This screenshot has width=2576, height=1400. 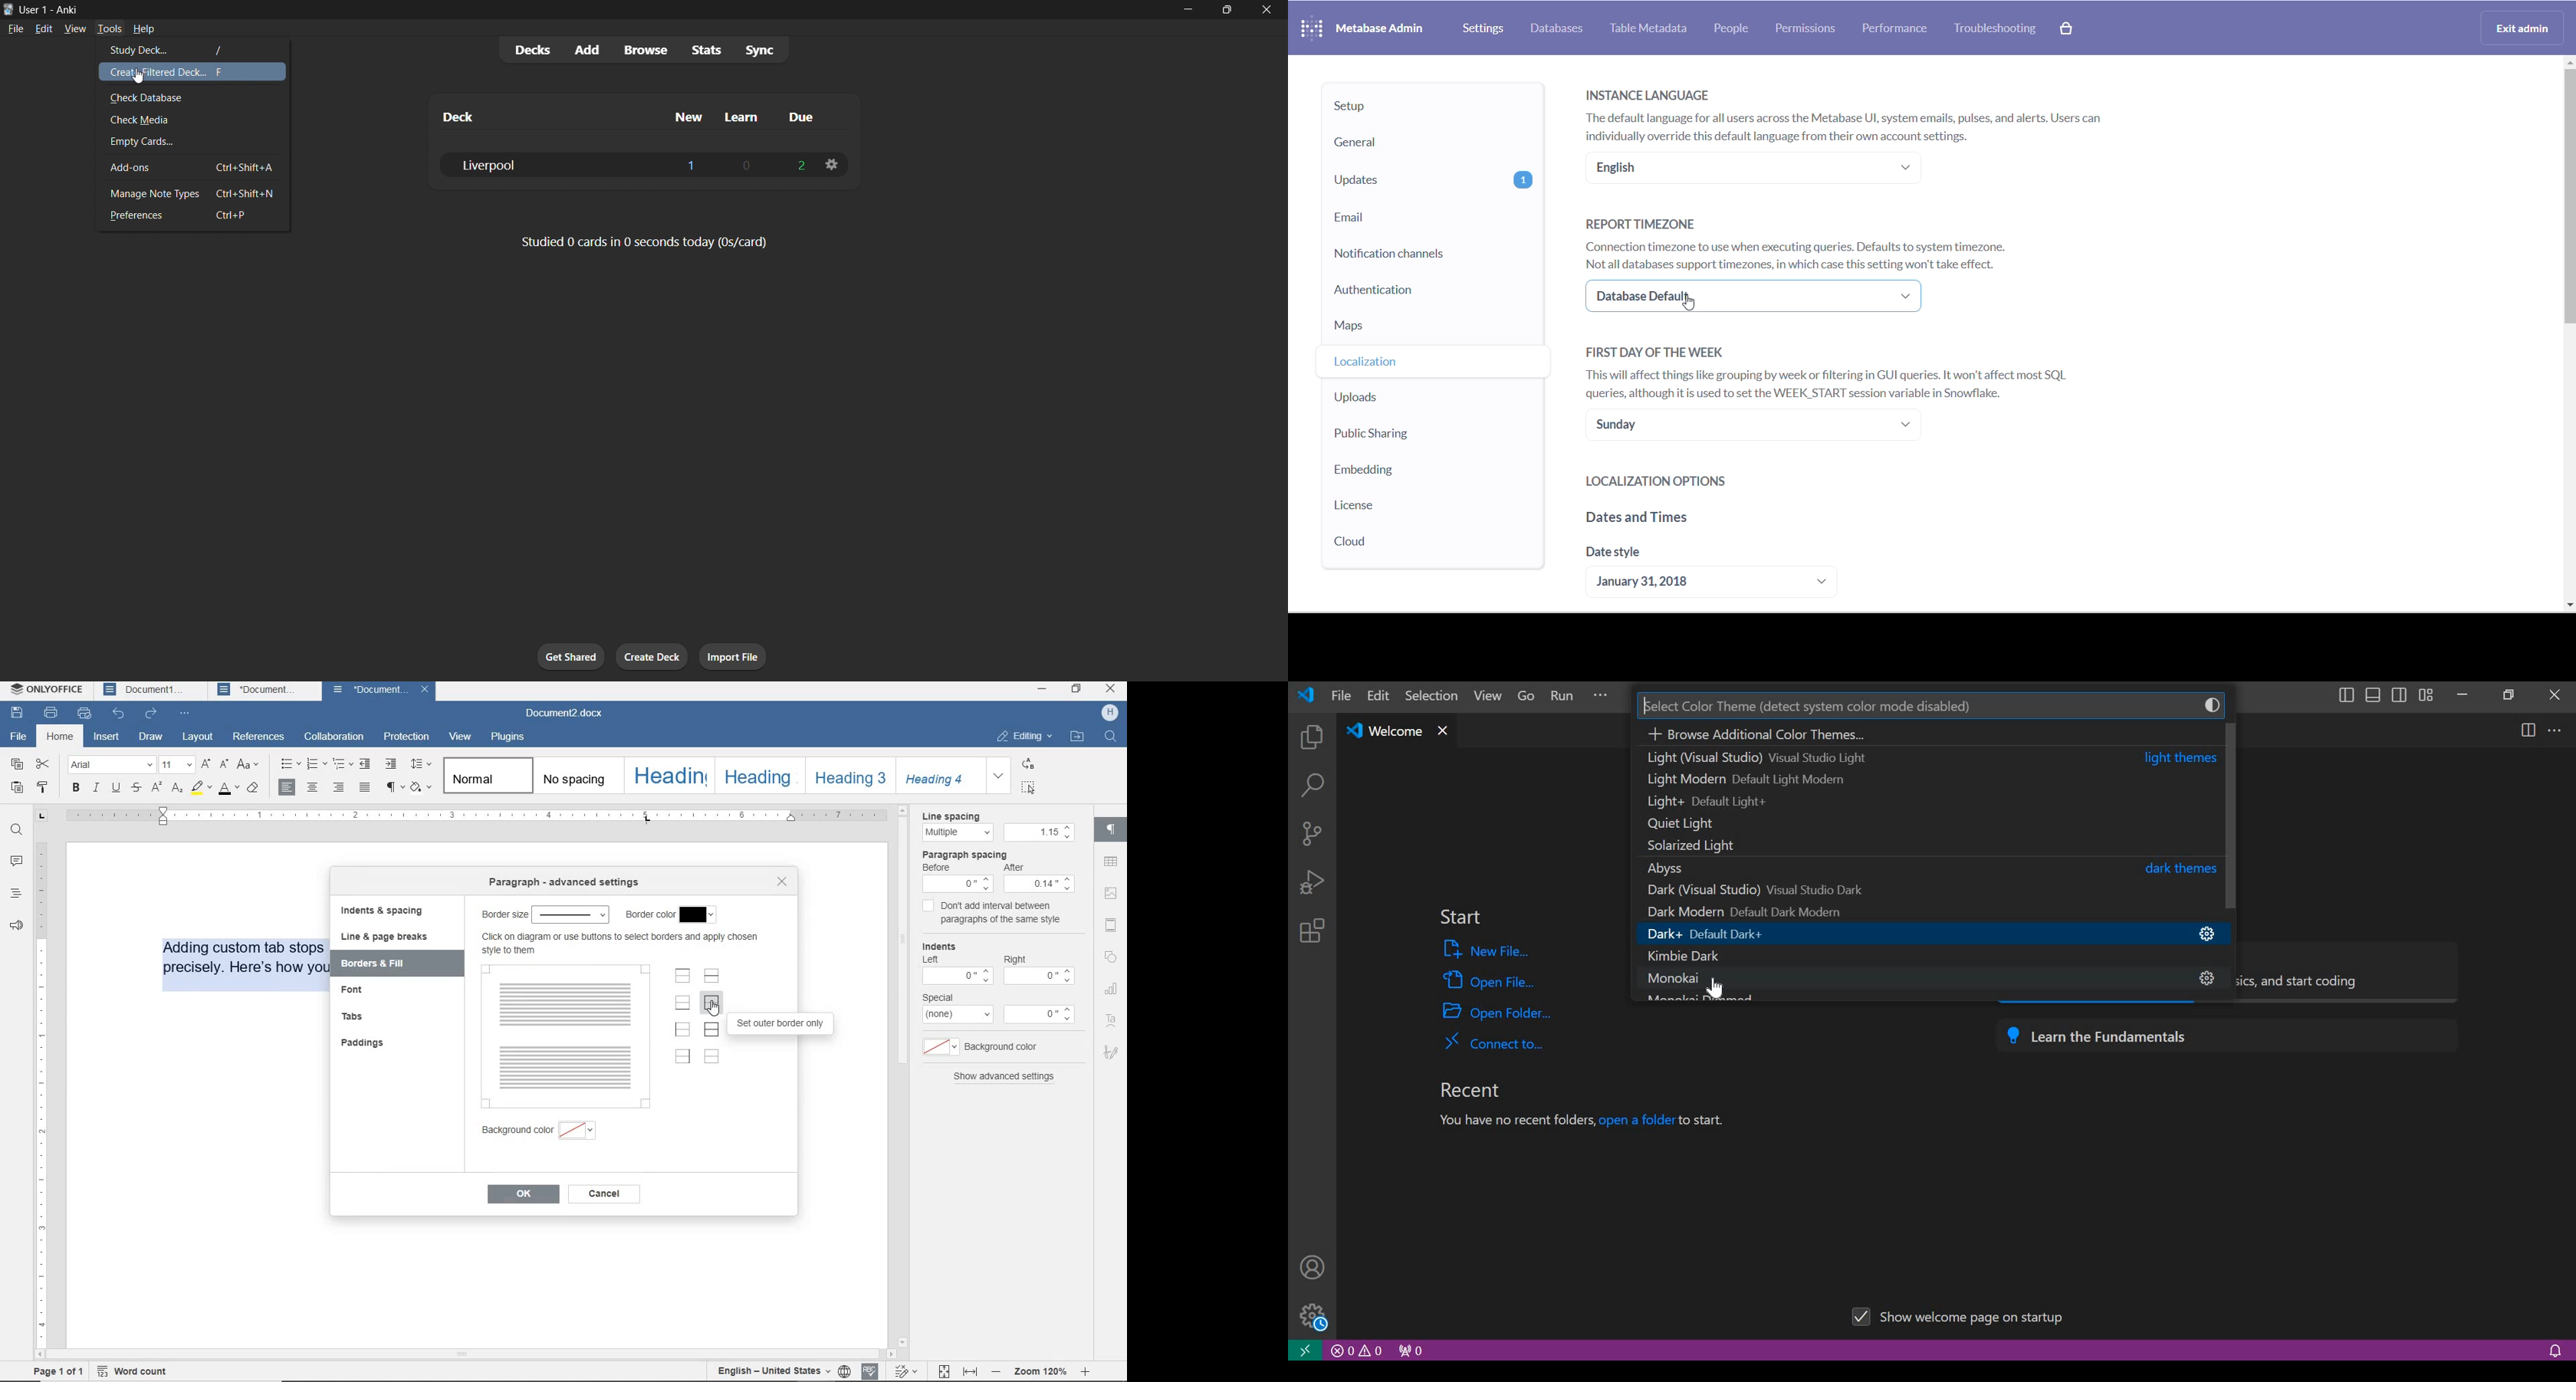 What do you see at coordinates (1040, 884) in the screenshot?
I see `` at bounding box center [1040, 884].